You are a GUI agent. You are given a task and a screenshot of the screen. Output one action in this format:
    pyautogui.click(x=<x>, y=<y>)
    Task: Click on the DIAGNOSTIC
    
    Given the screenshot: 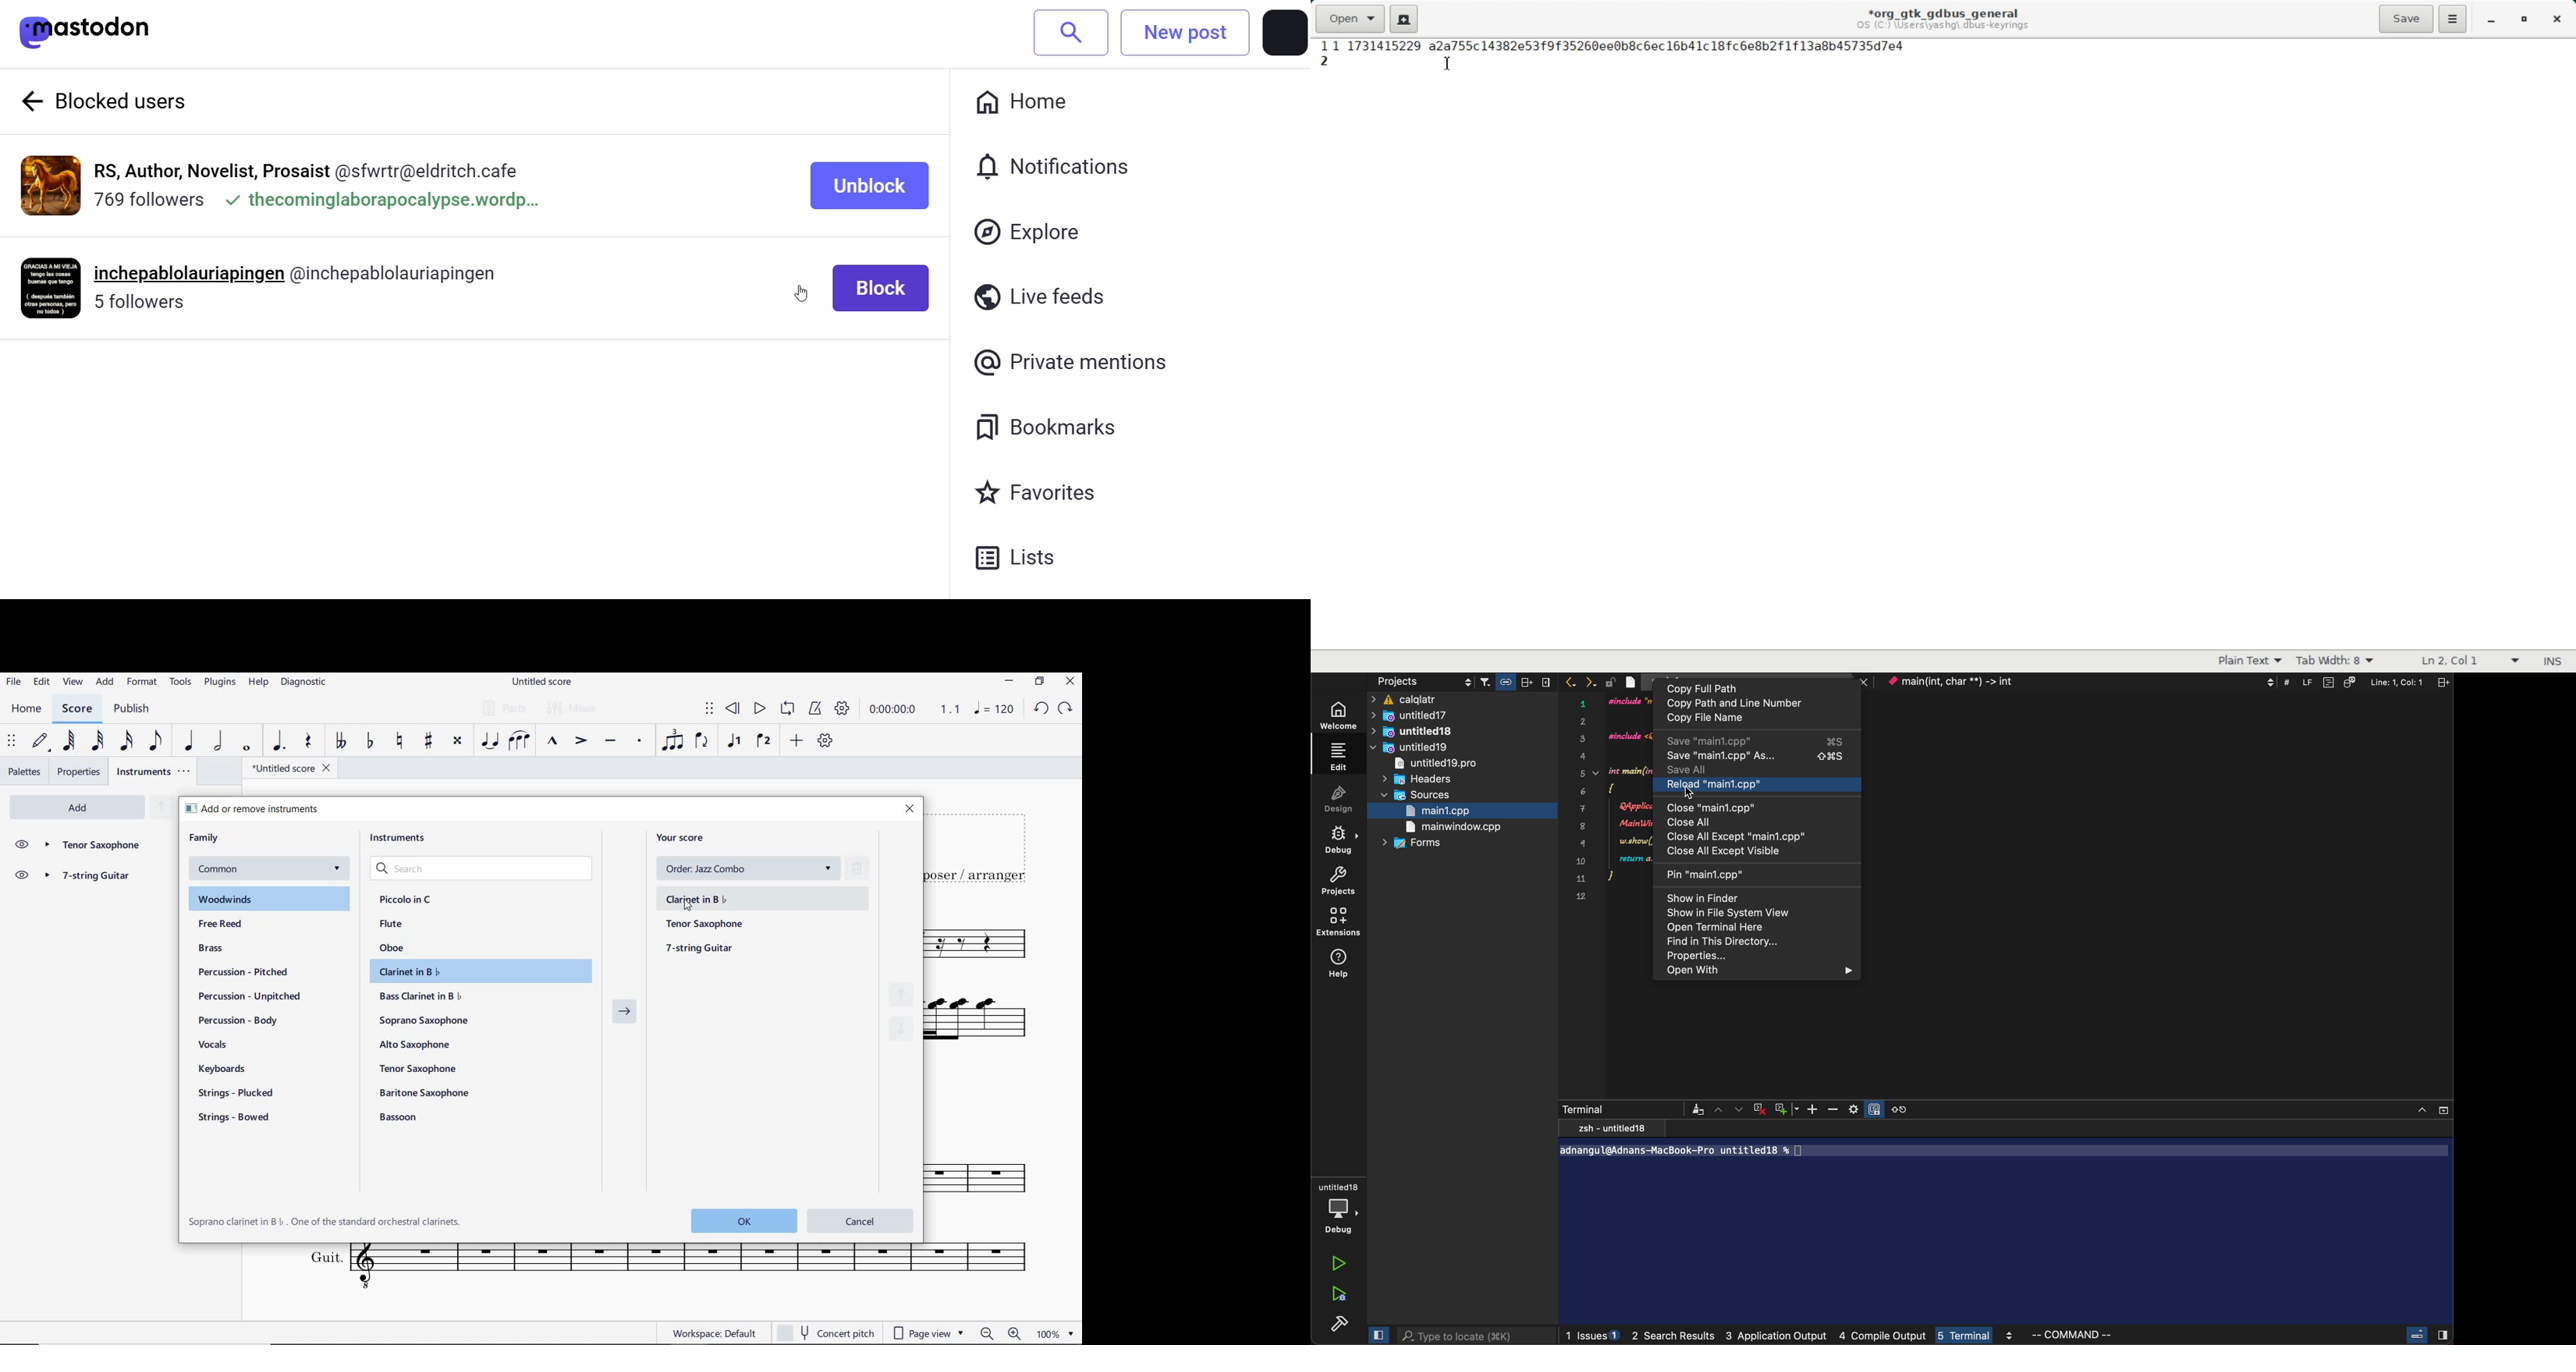 What is the action you would take?
    pyautogui.click(x=304, y=682)
    